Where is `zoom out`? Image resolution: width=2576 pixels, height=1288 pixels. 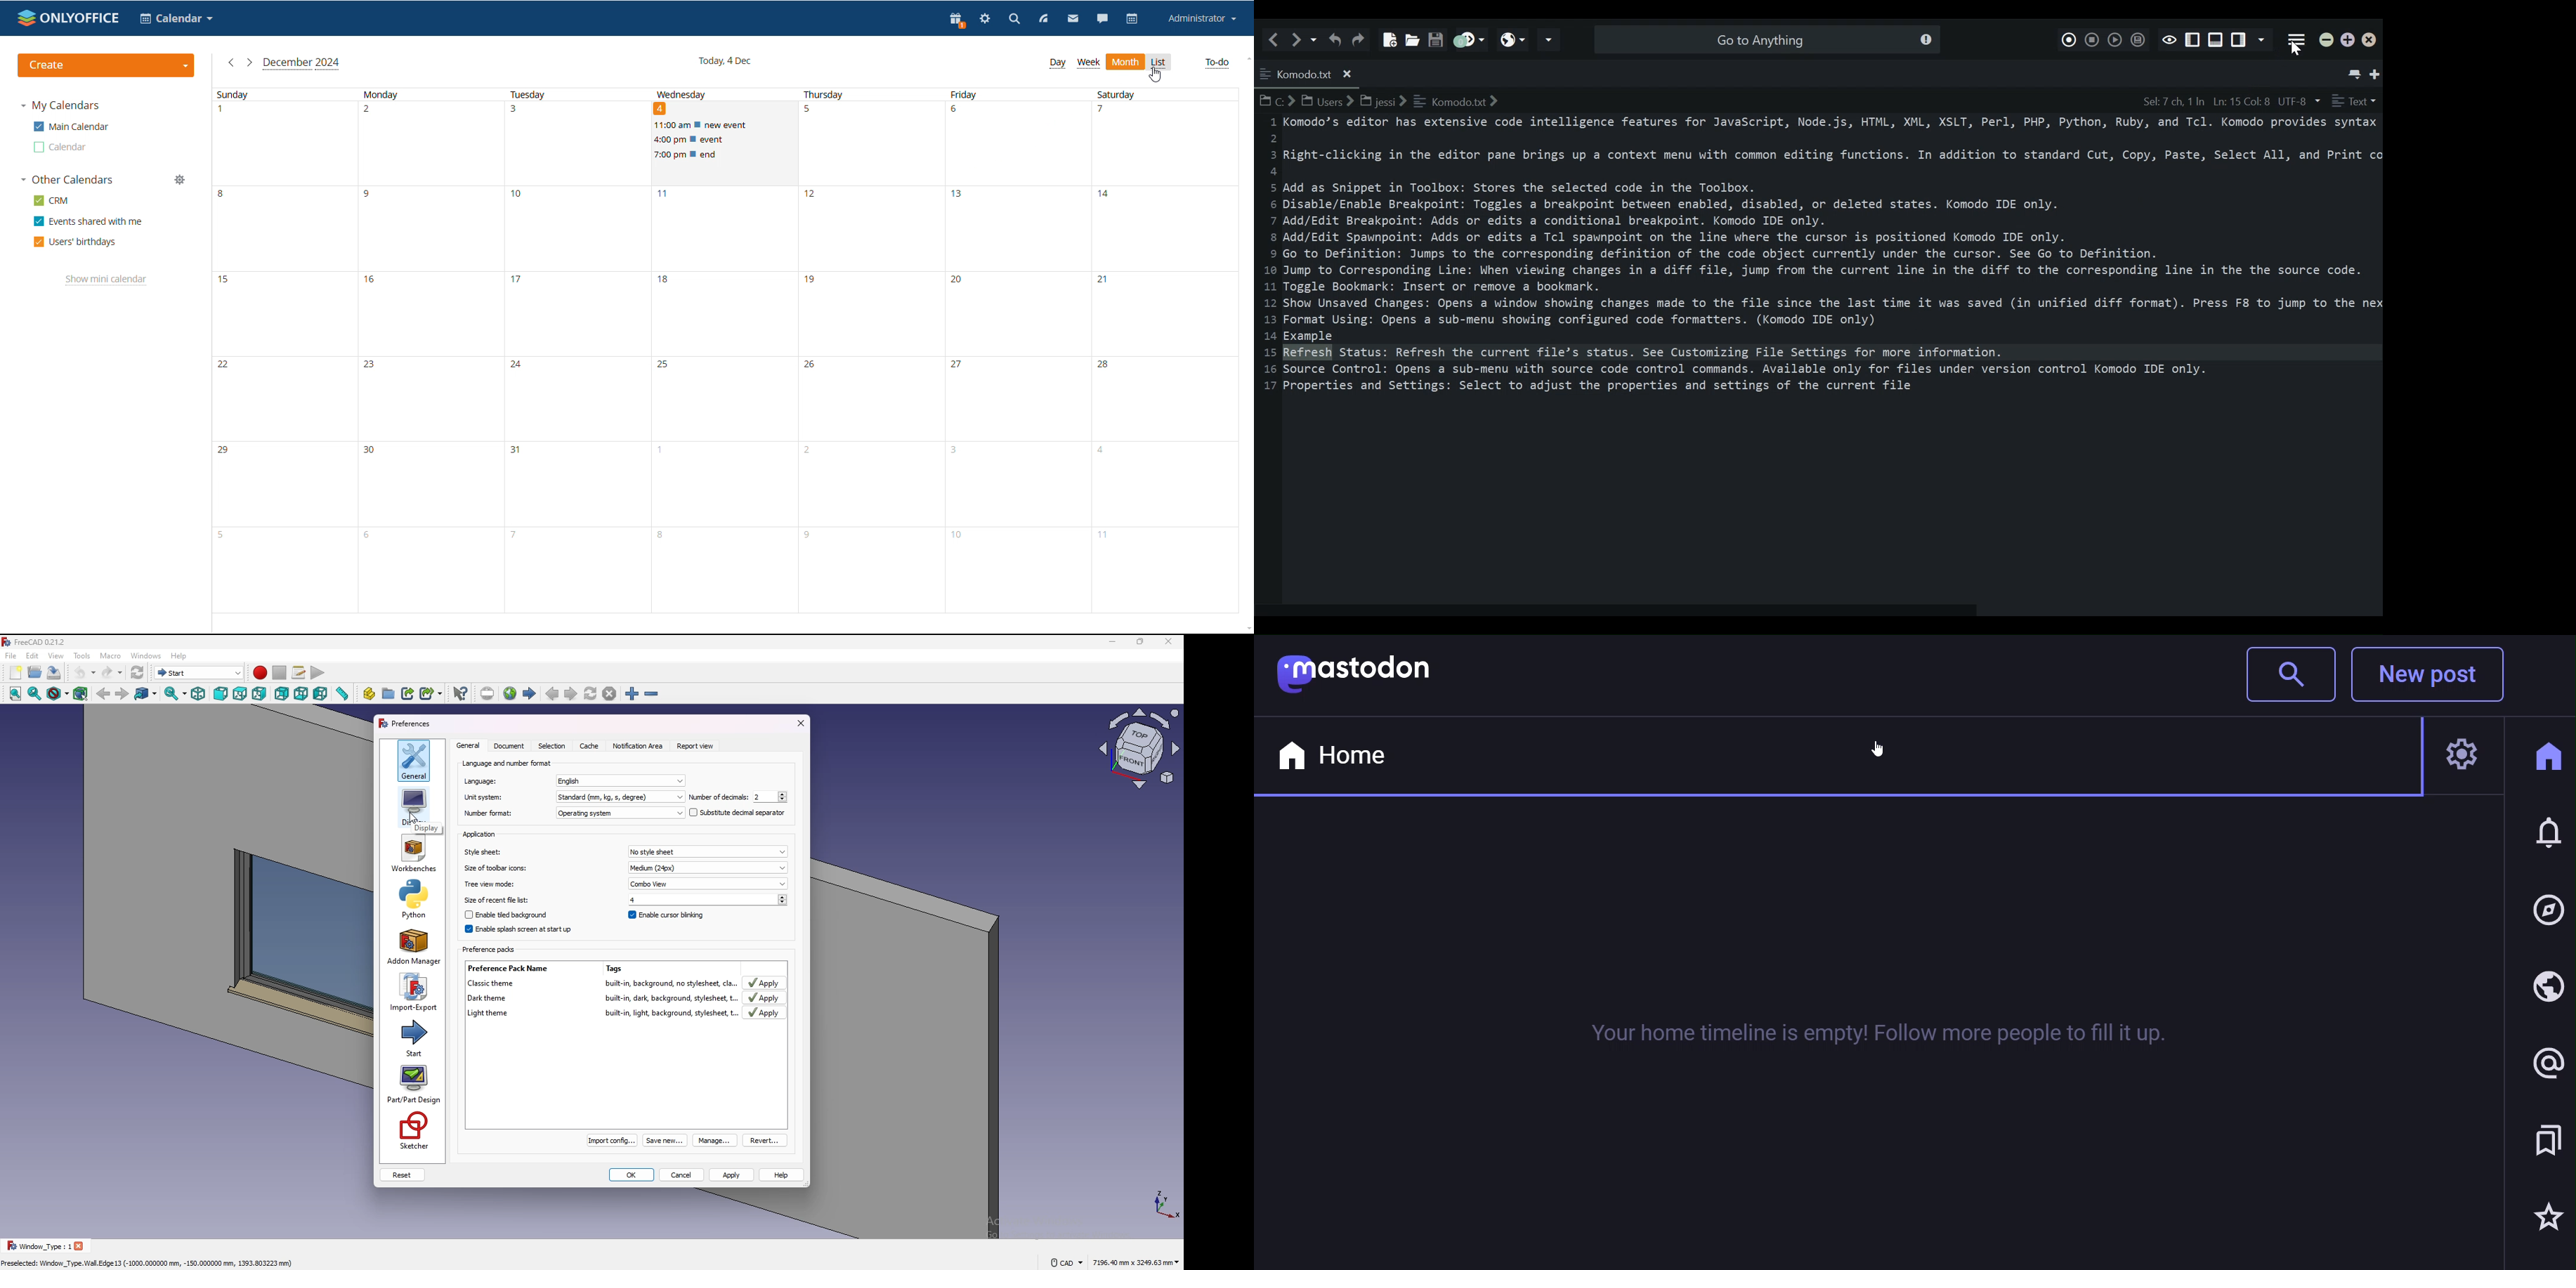
zoom out is located at coordinates (652, 694).